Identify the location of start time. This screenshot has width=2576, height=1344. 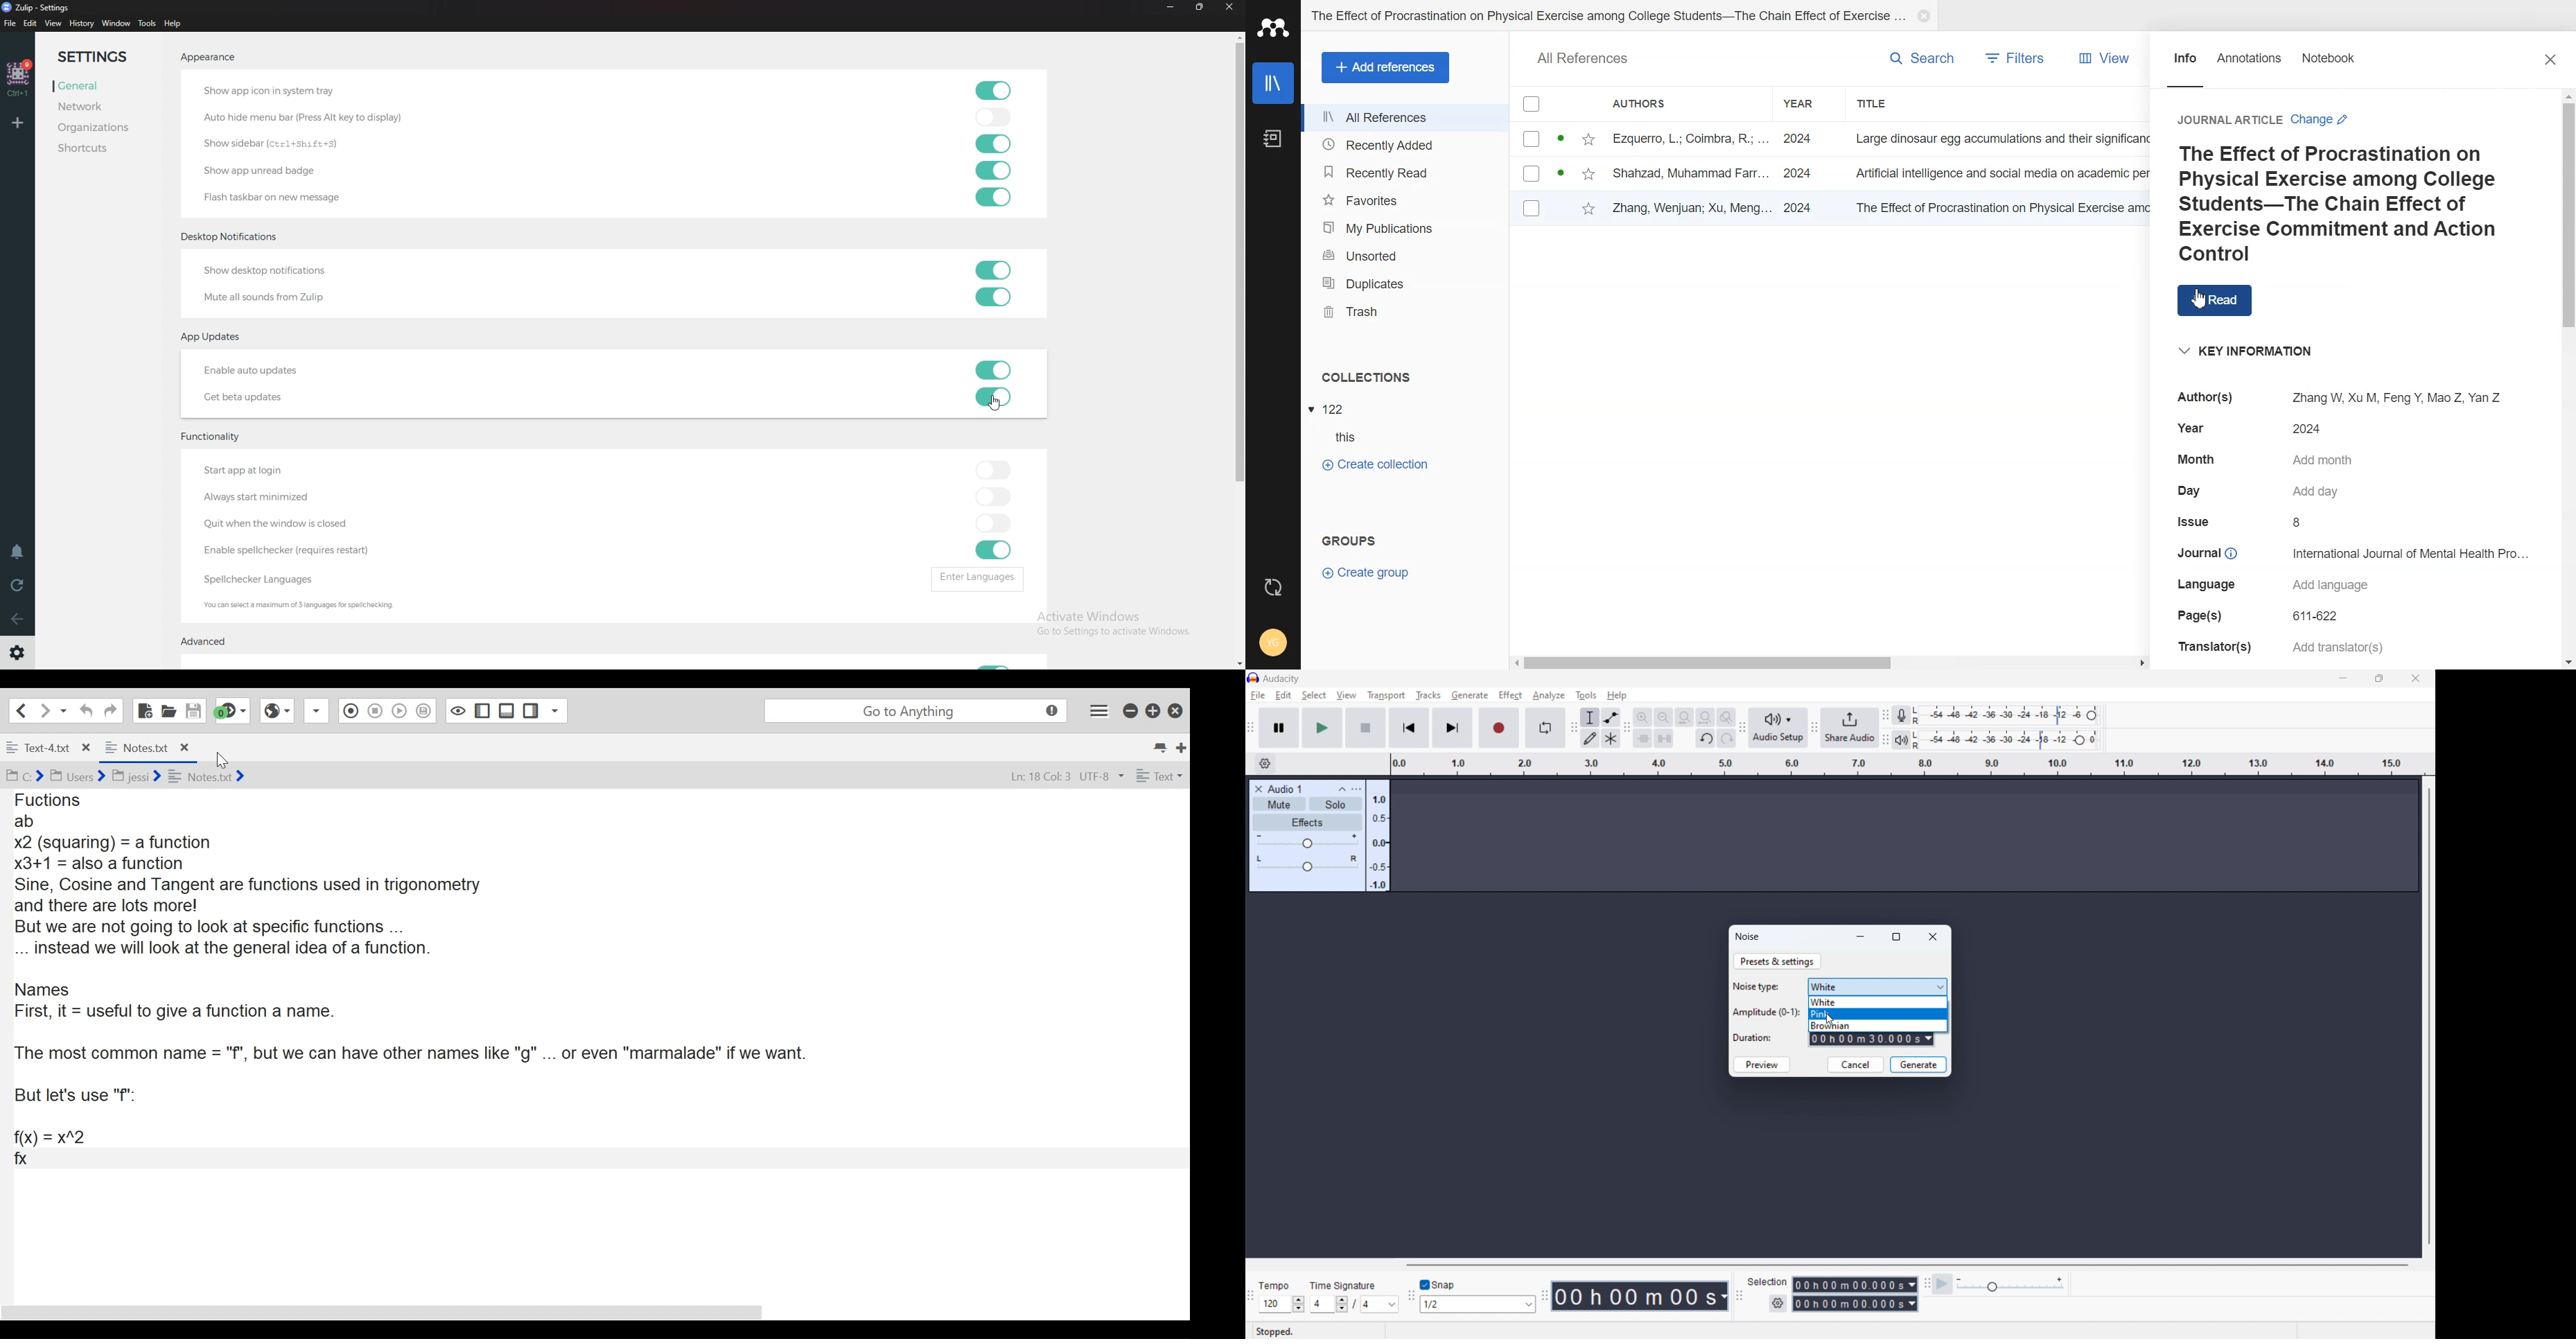
(1855, 1284).